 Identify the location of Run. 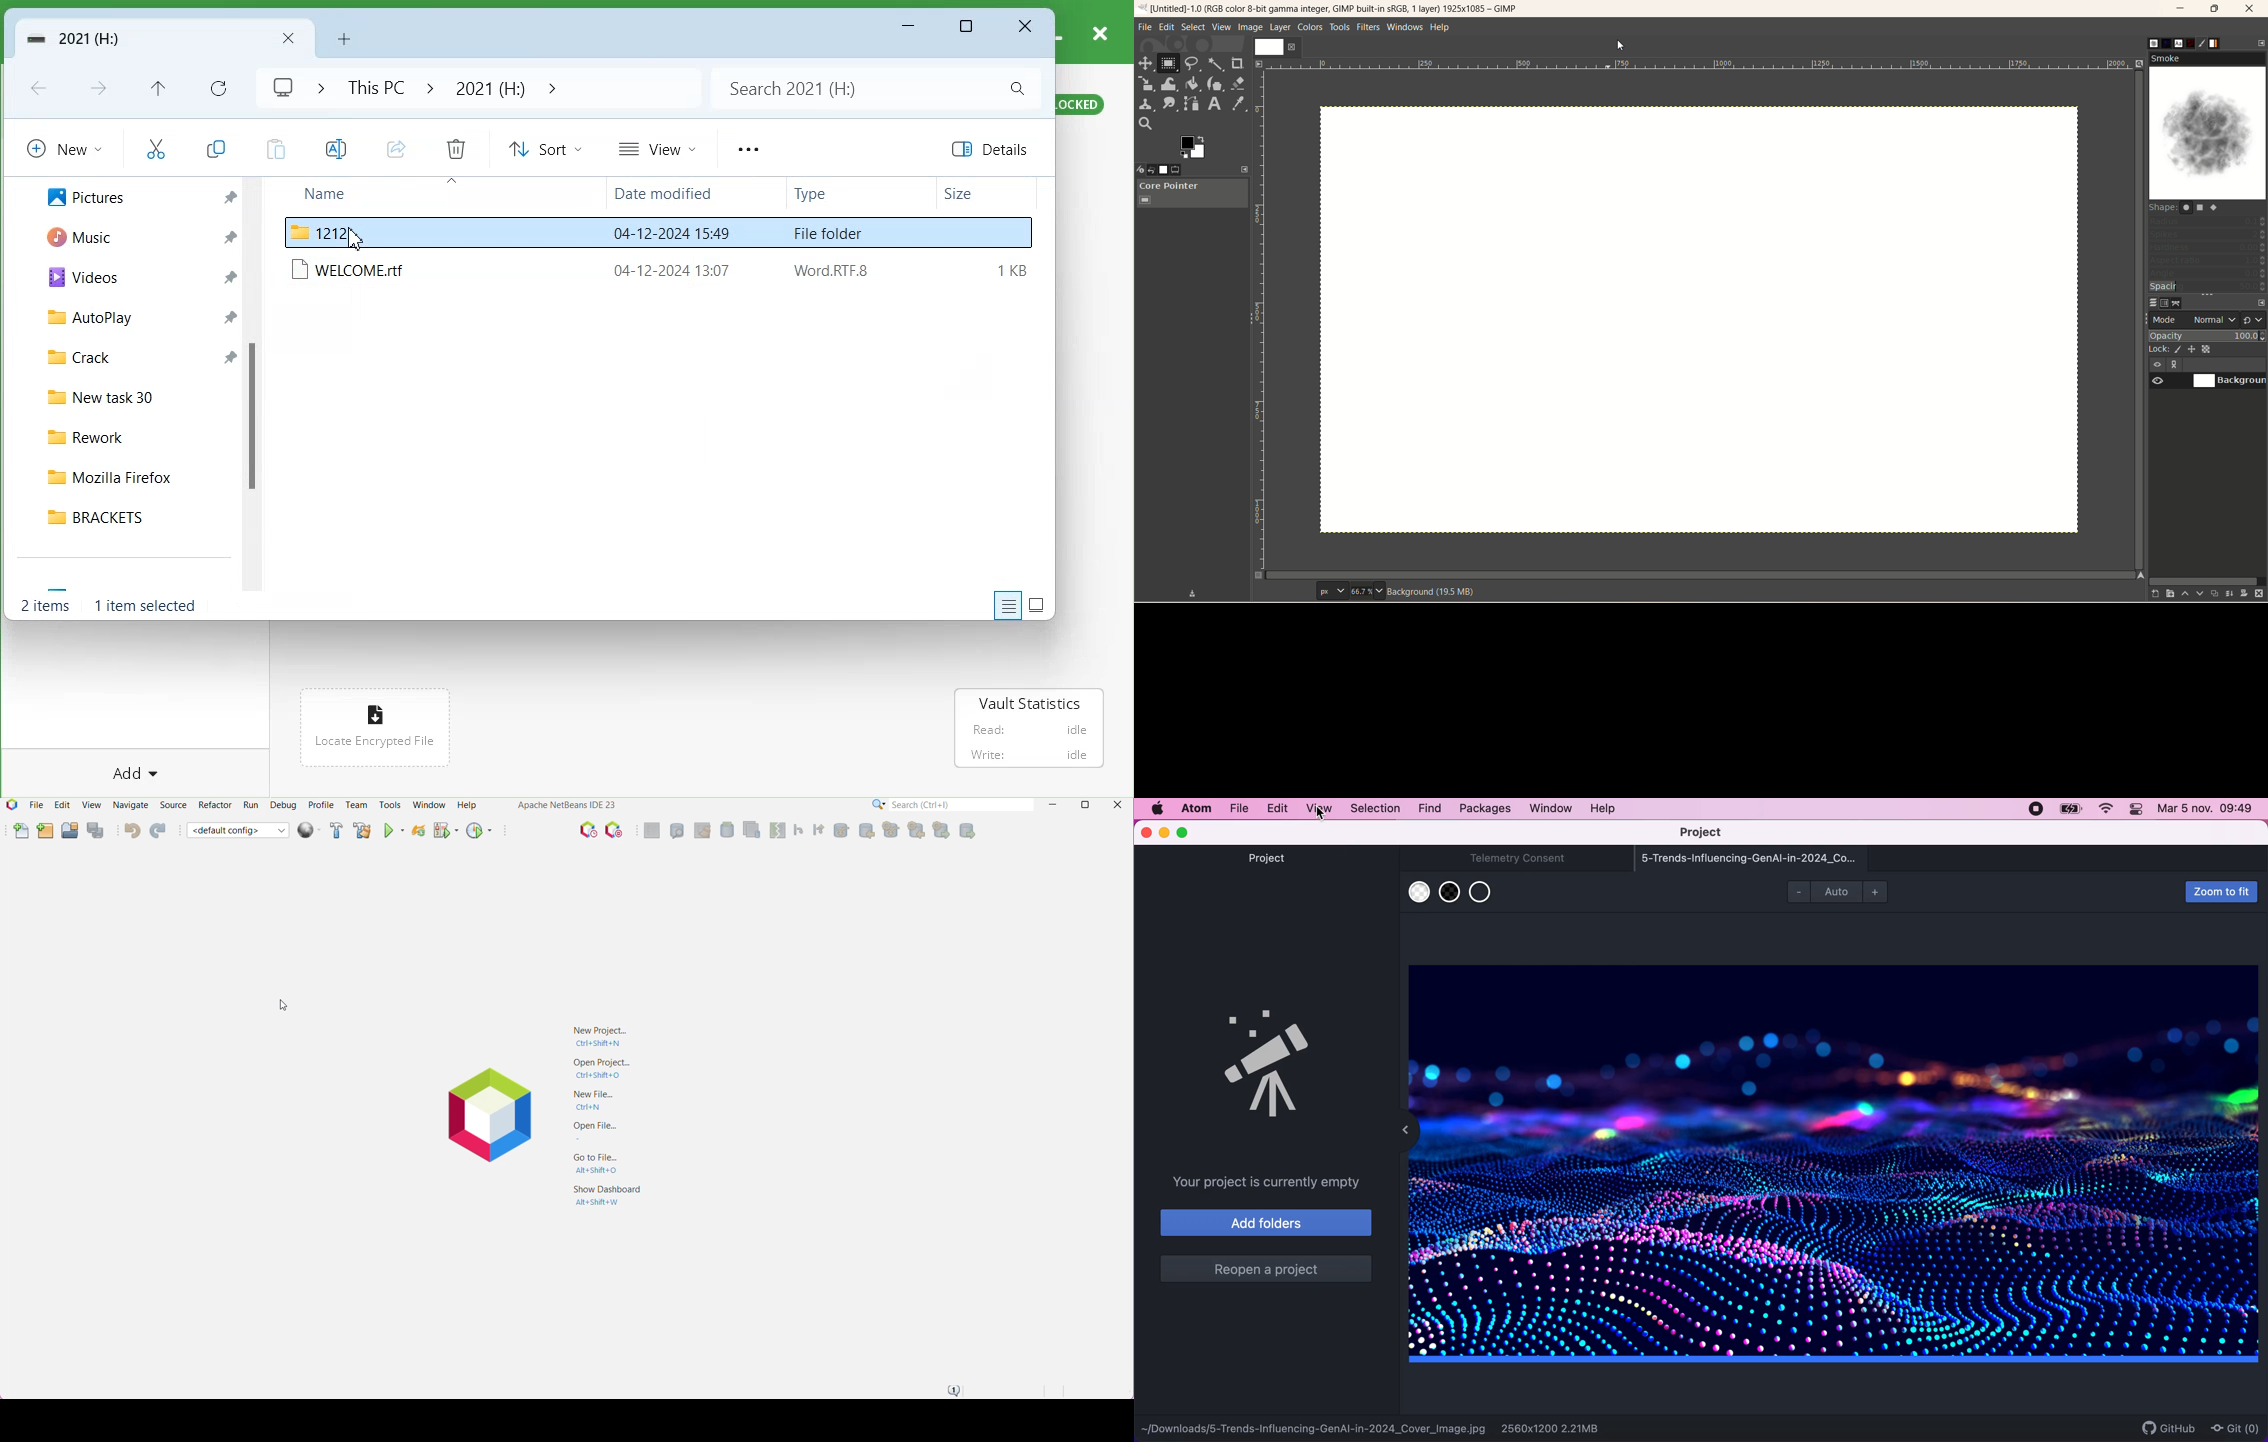
(251, 805).